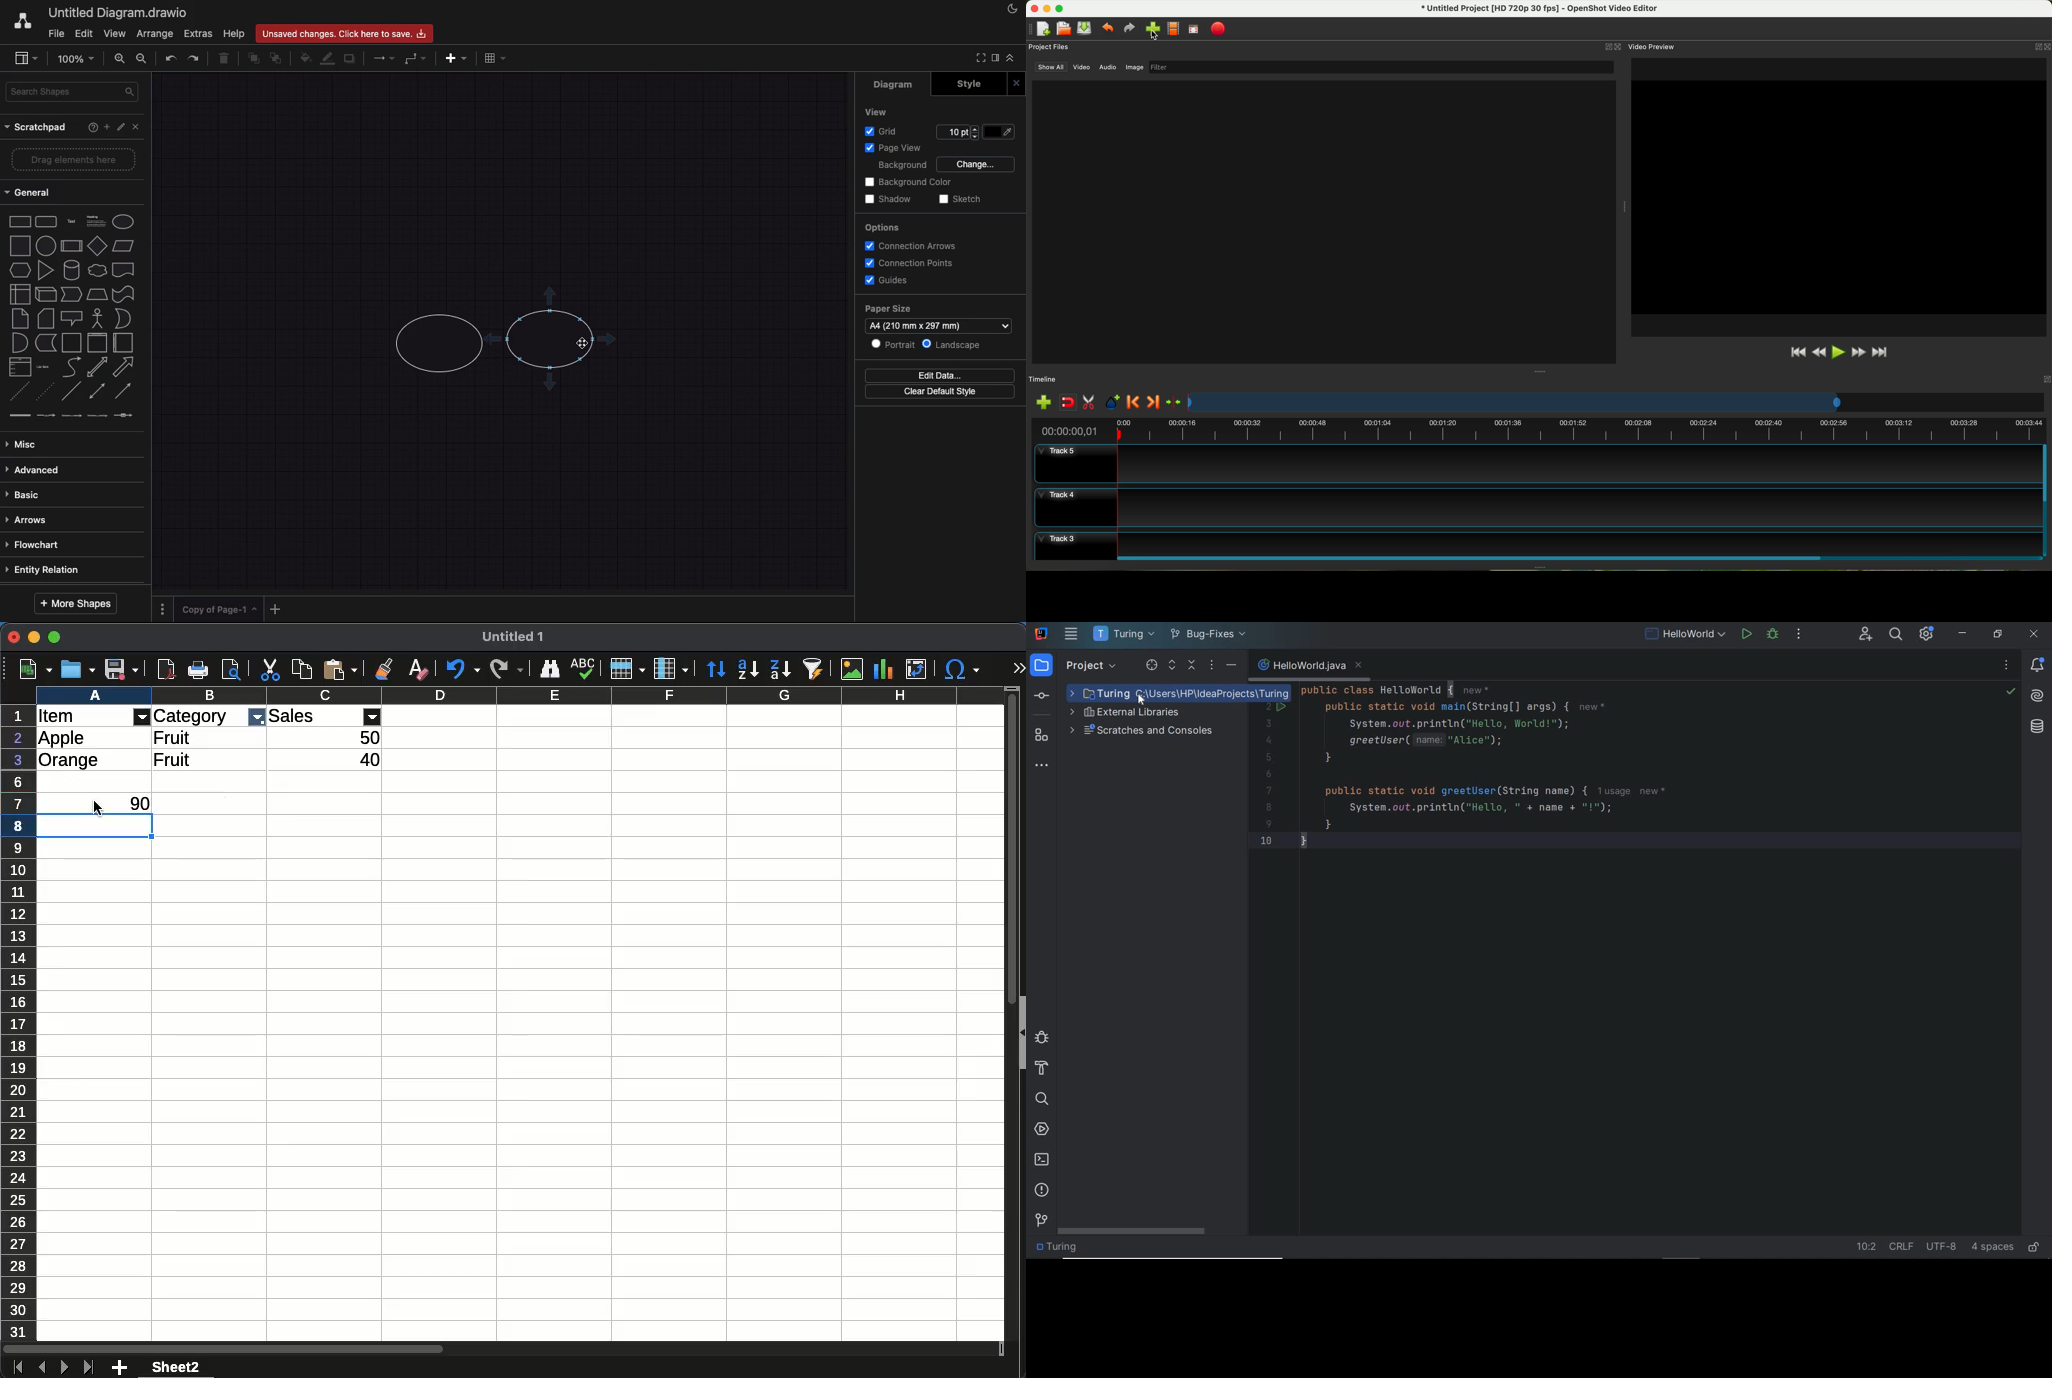  Describe the element at coordinates (780, 670) in the screenshot. I see `descending` at that location.